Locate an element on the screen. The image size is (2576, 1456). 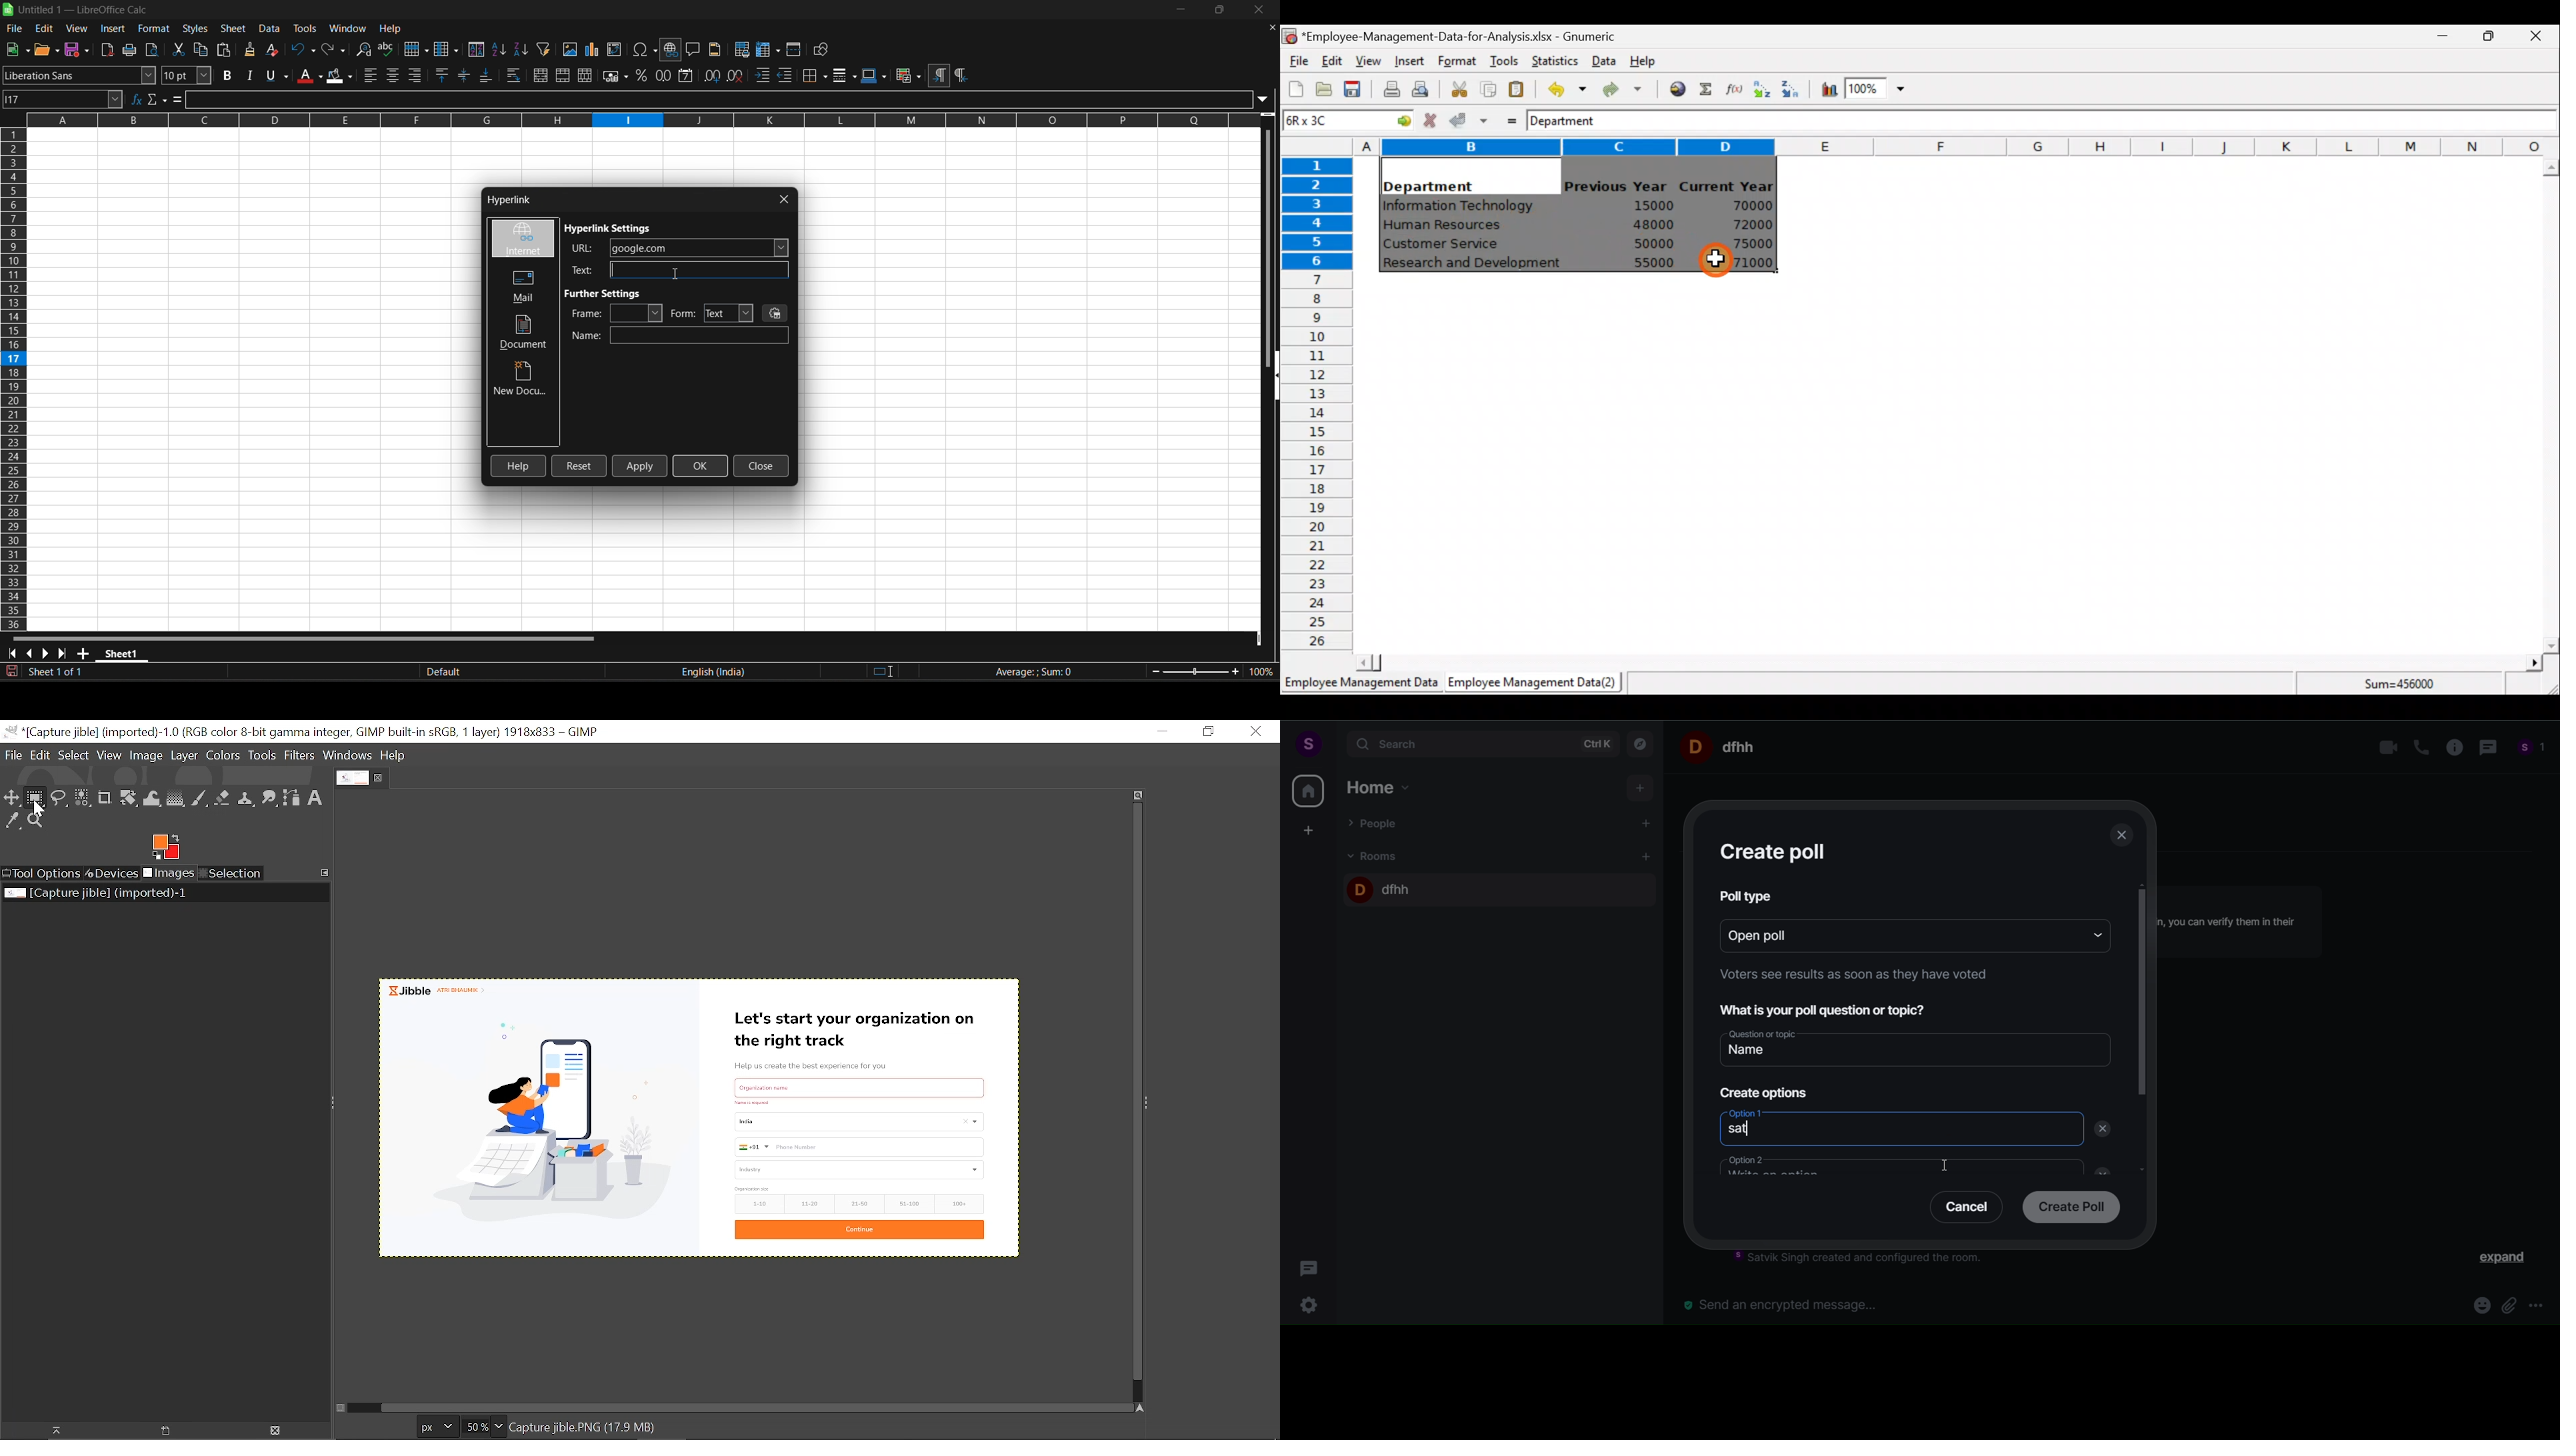
Current image is located at coordinates (94, 893).